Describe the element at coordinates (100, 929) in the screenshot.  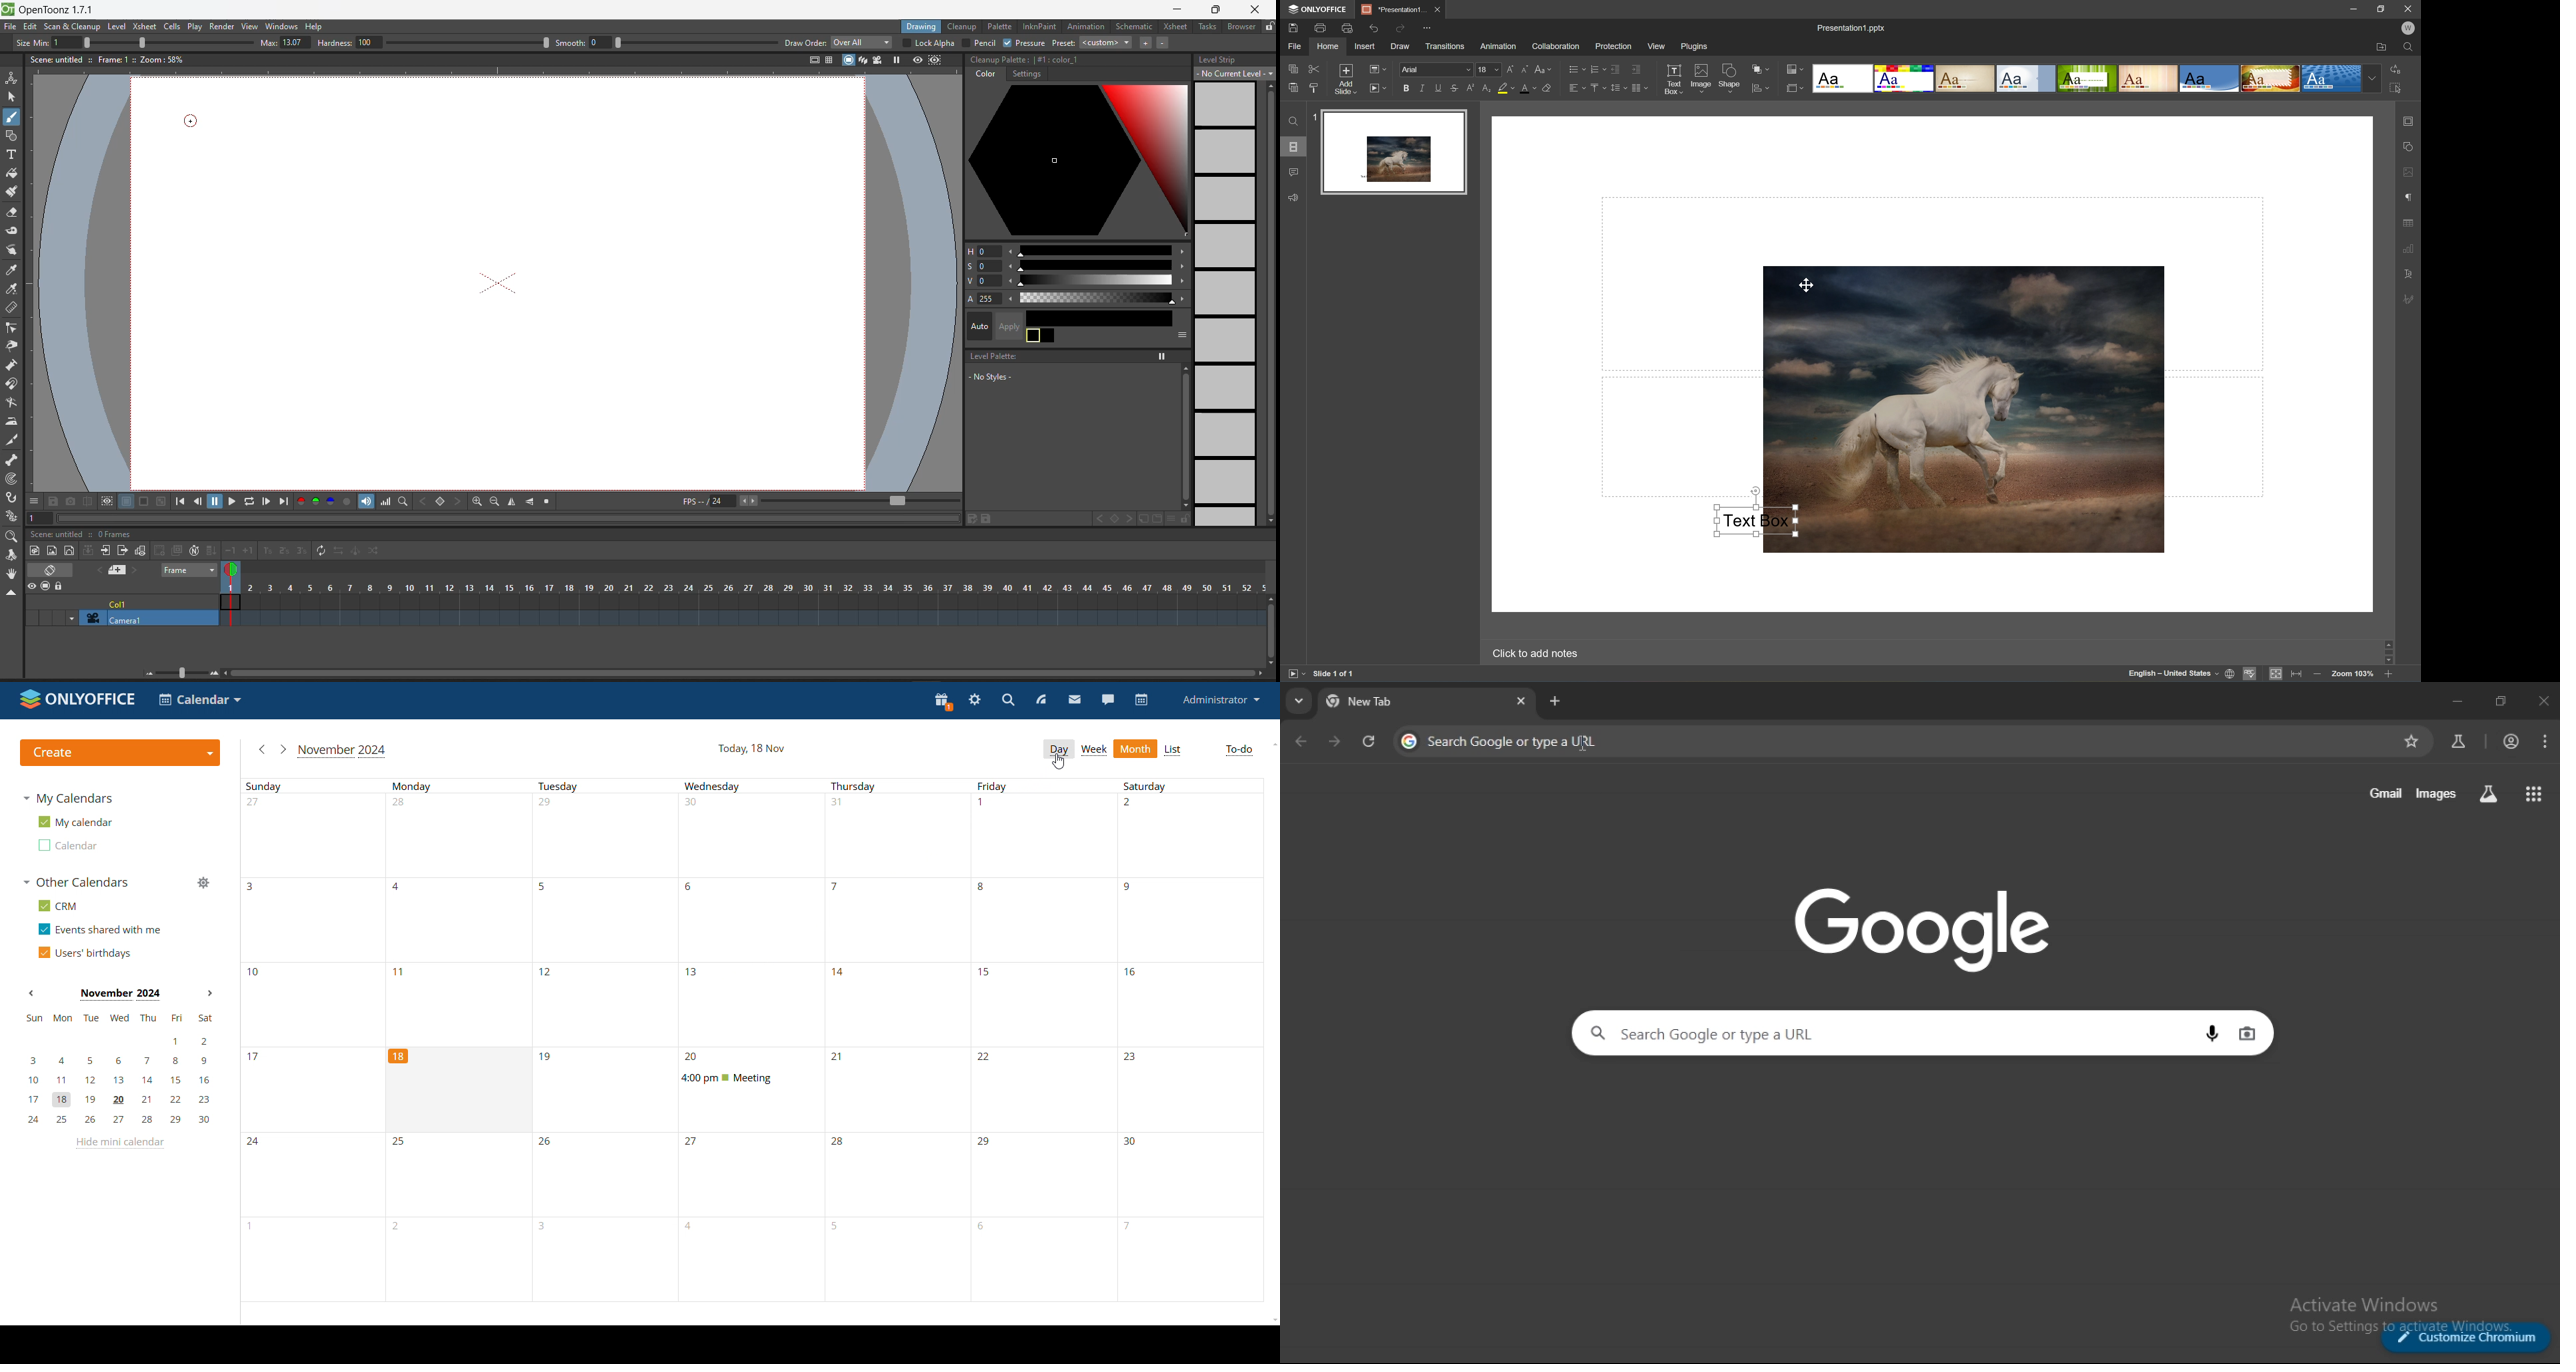
I see `events shared with me` at that location.